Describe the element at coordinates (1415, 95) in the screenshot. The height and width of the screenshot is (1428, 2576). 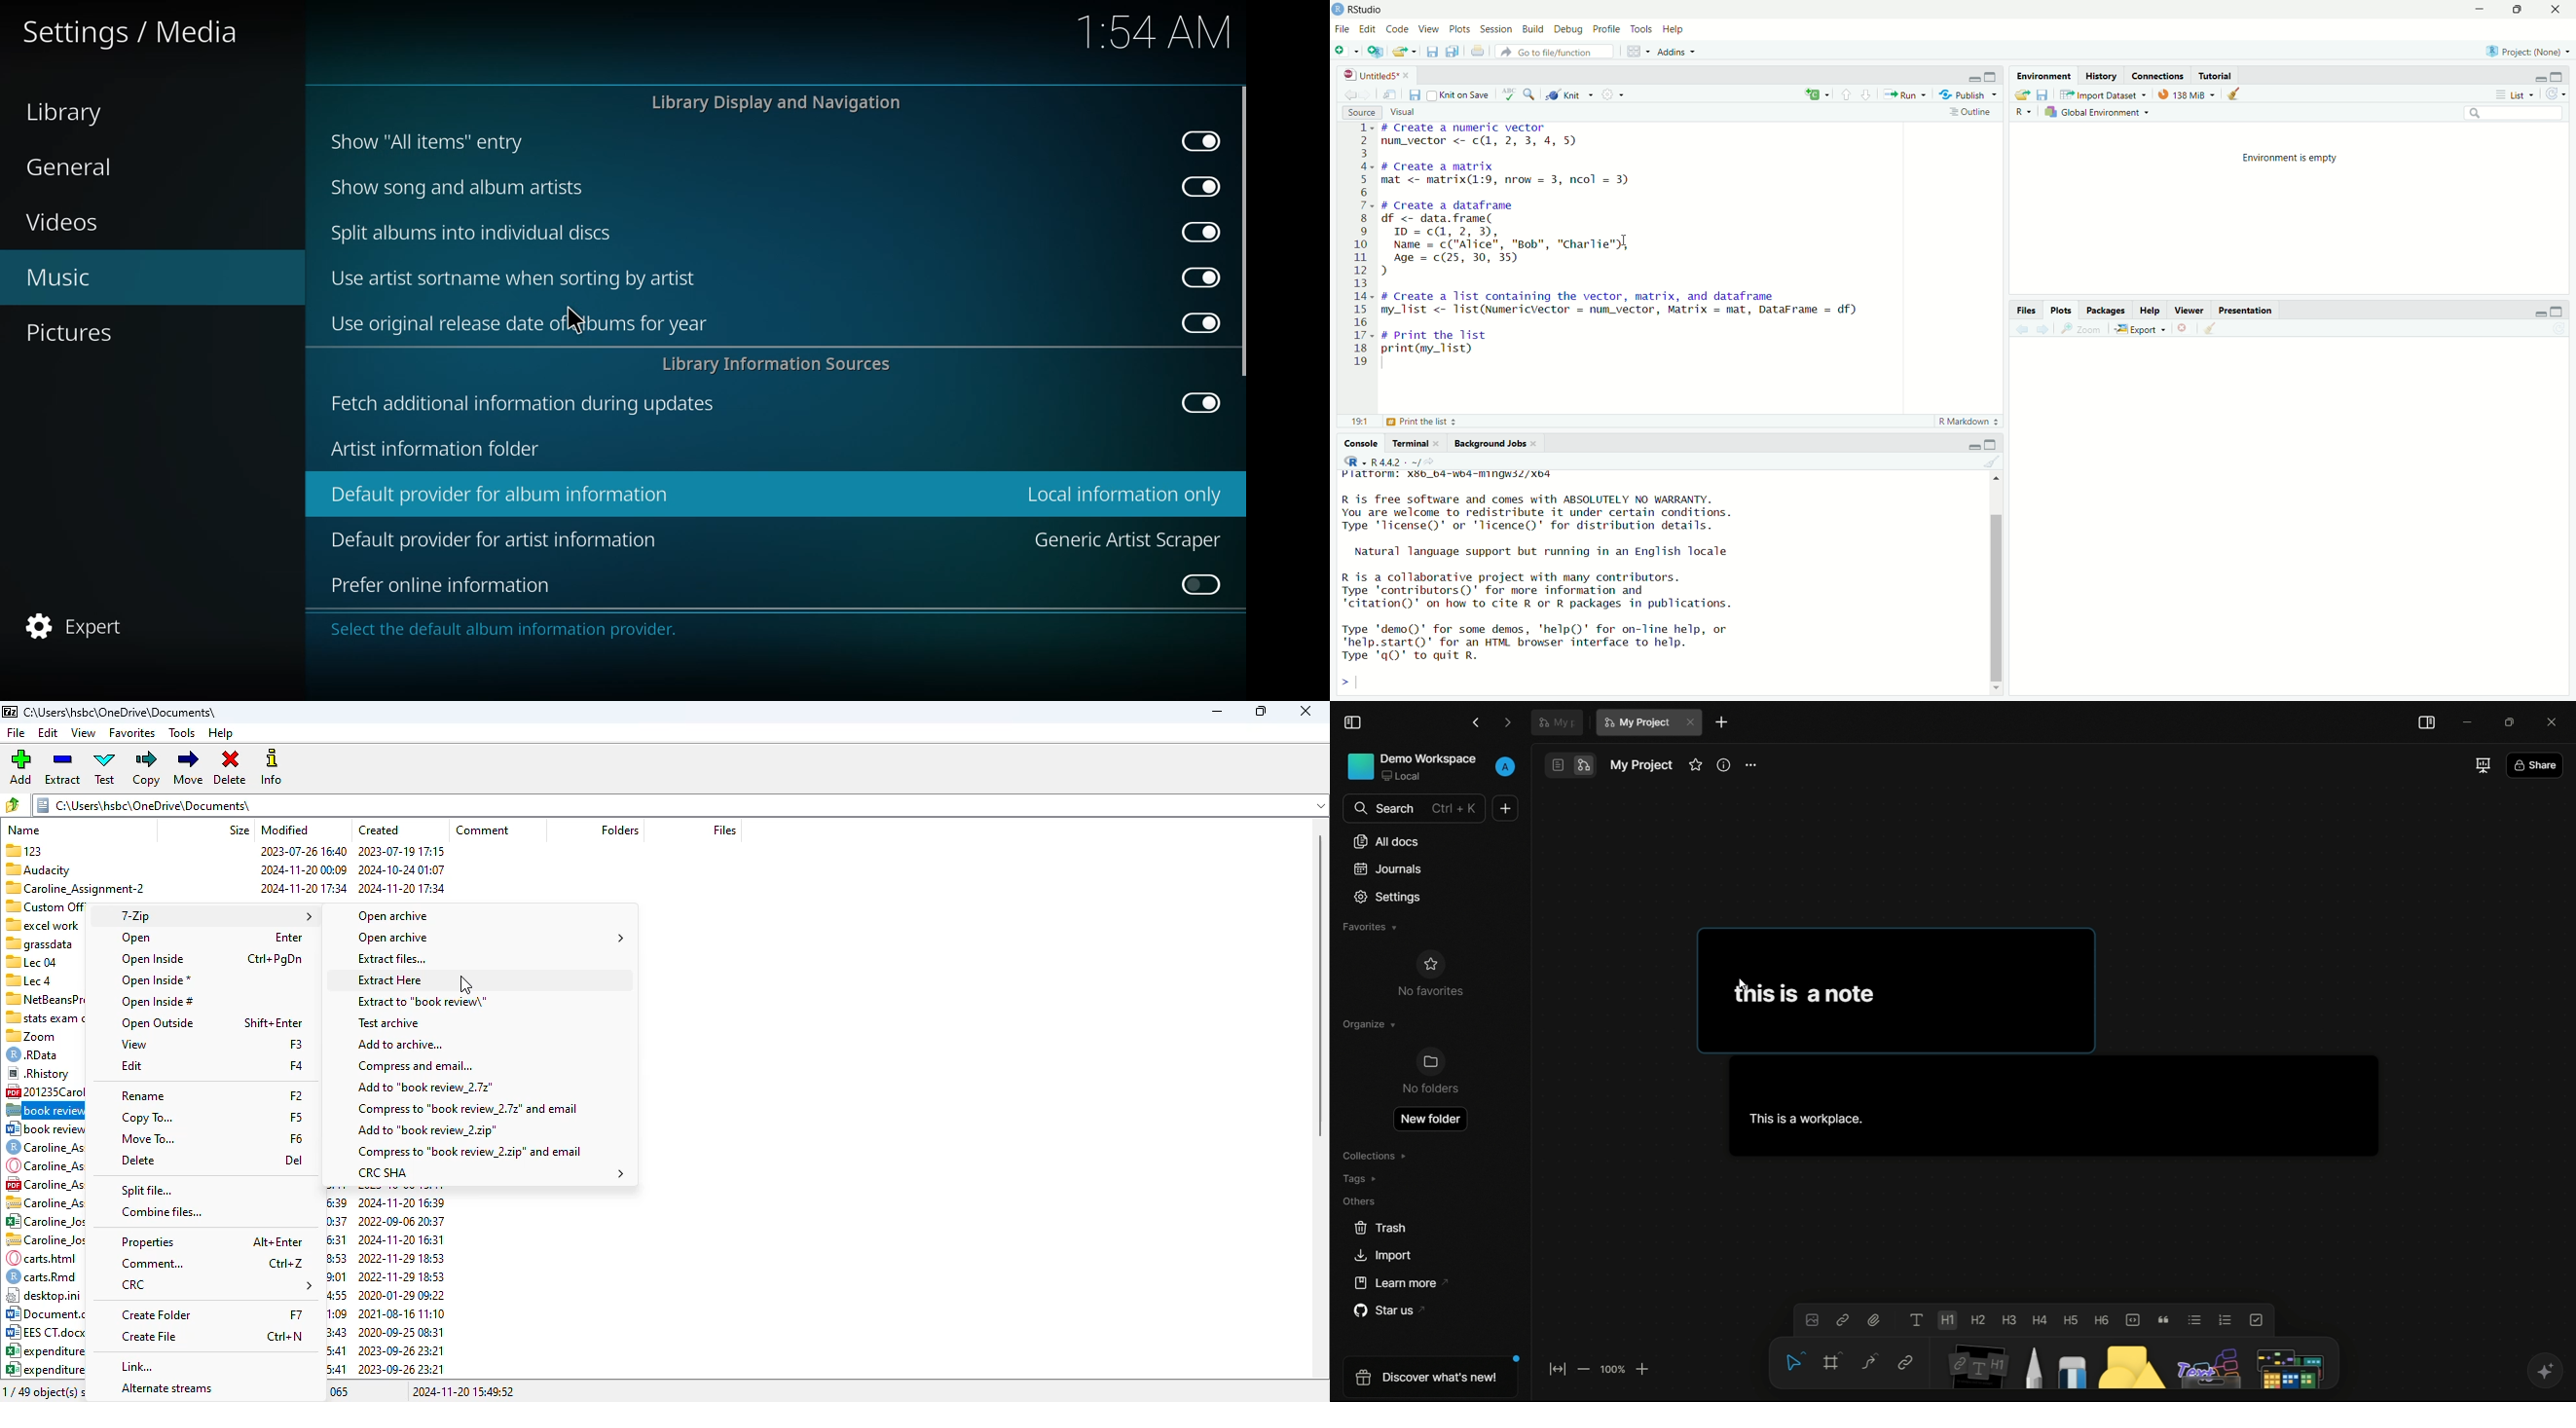
I see `save` at that location.